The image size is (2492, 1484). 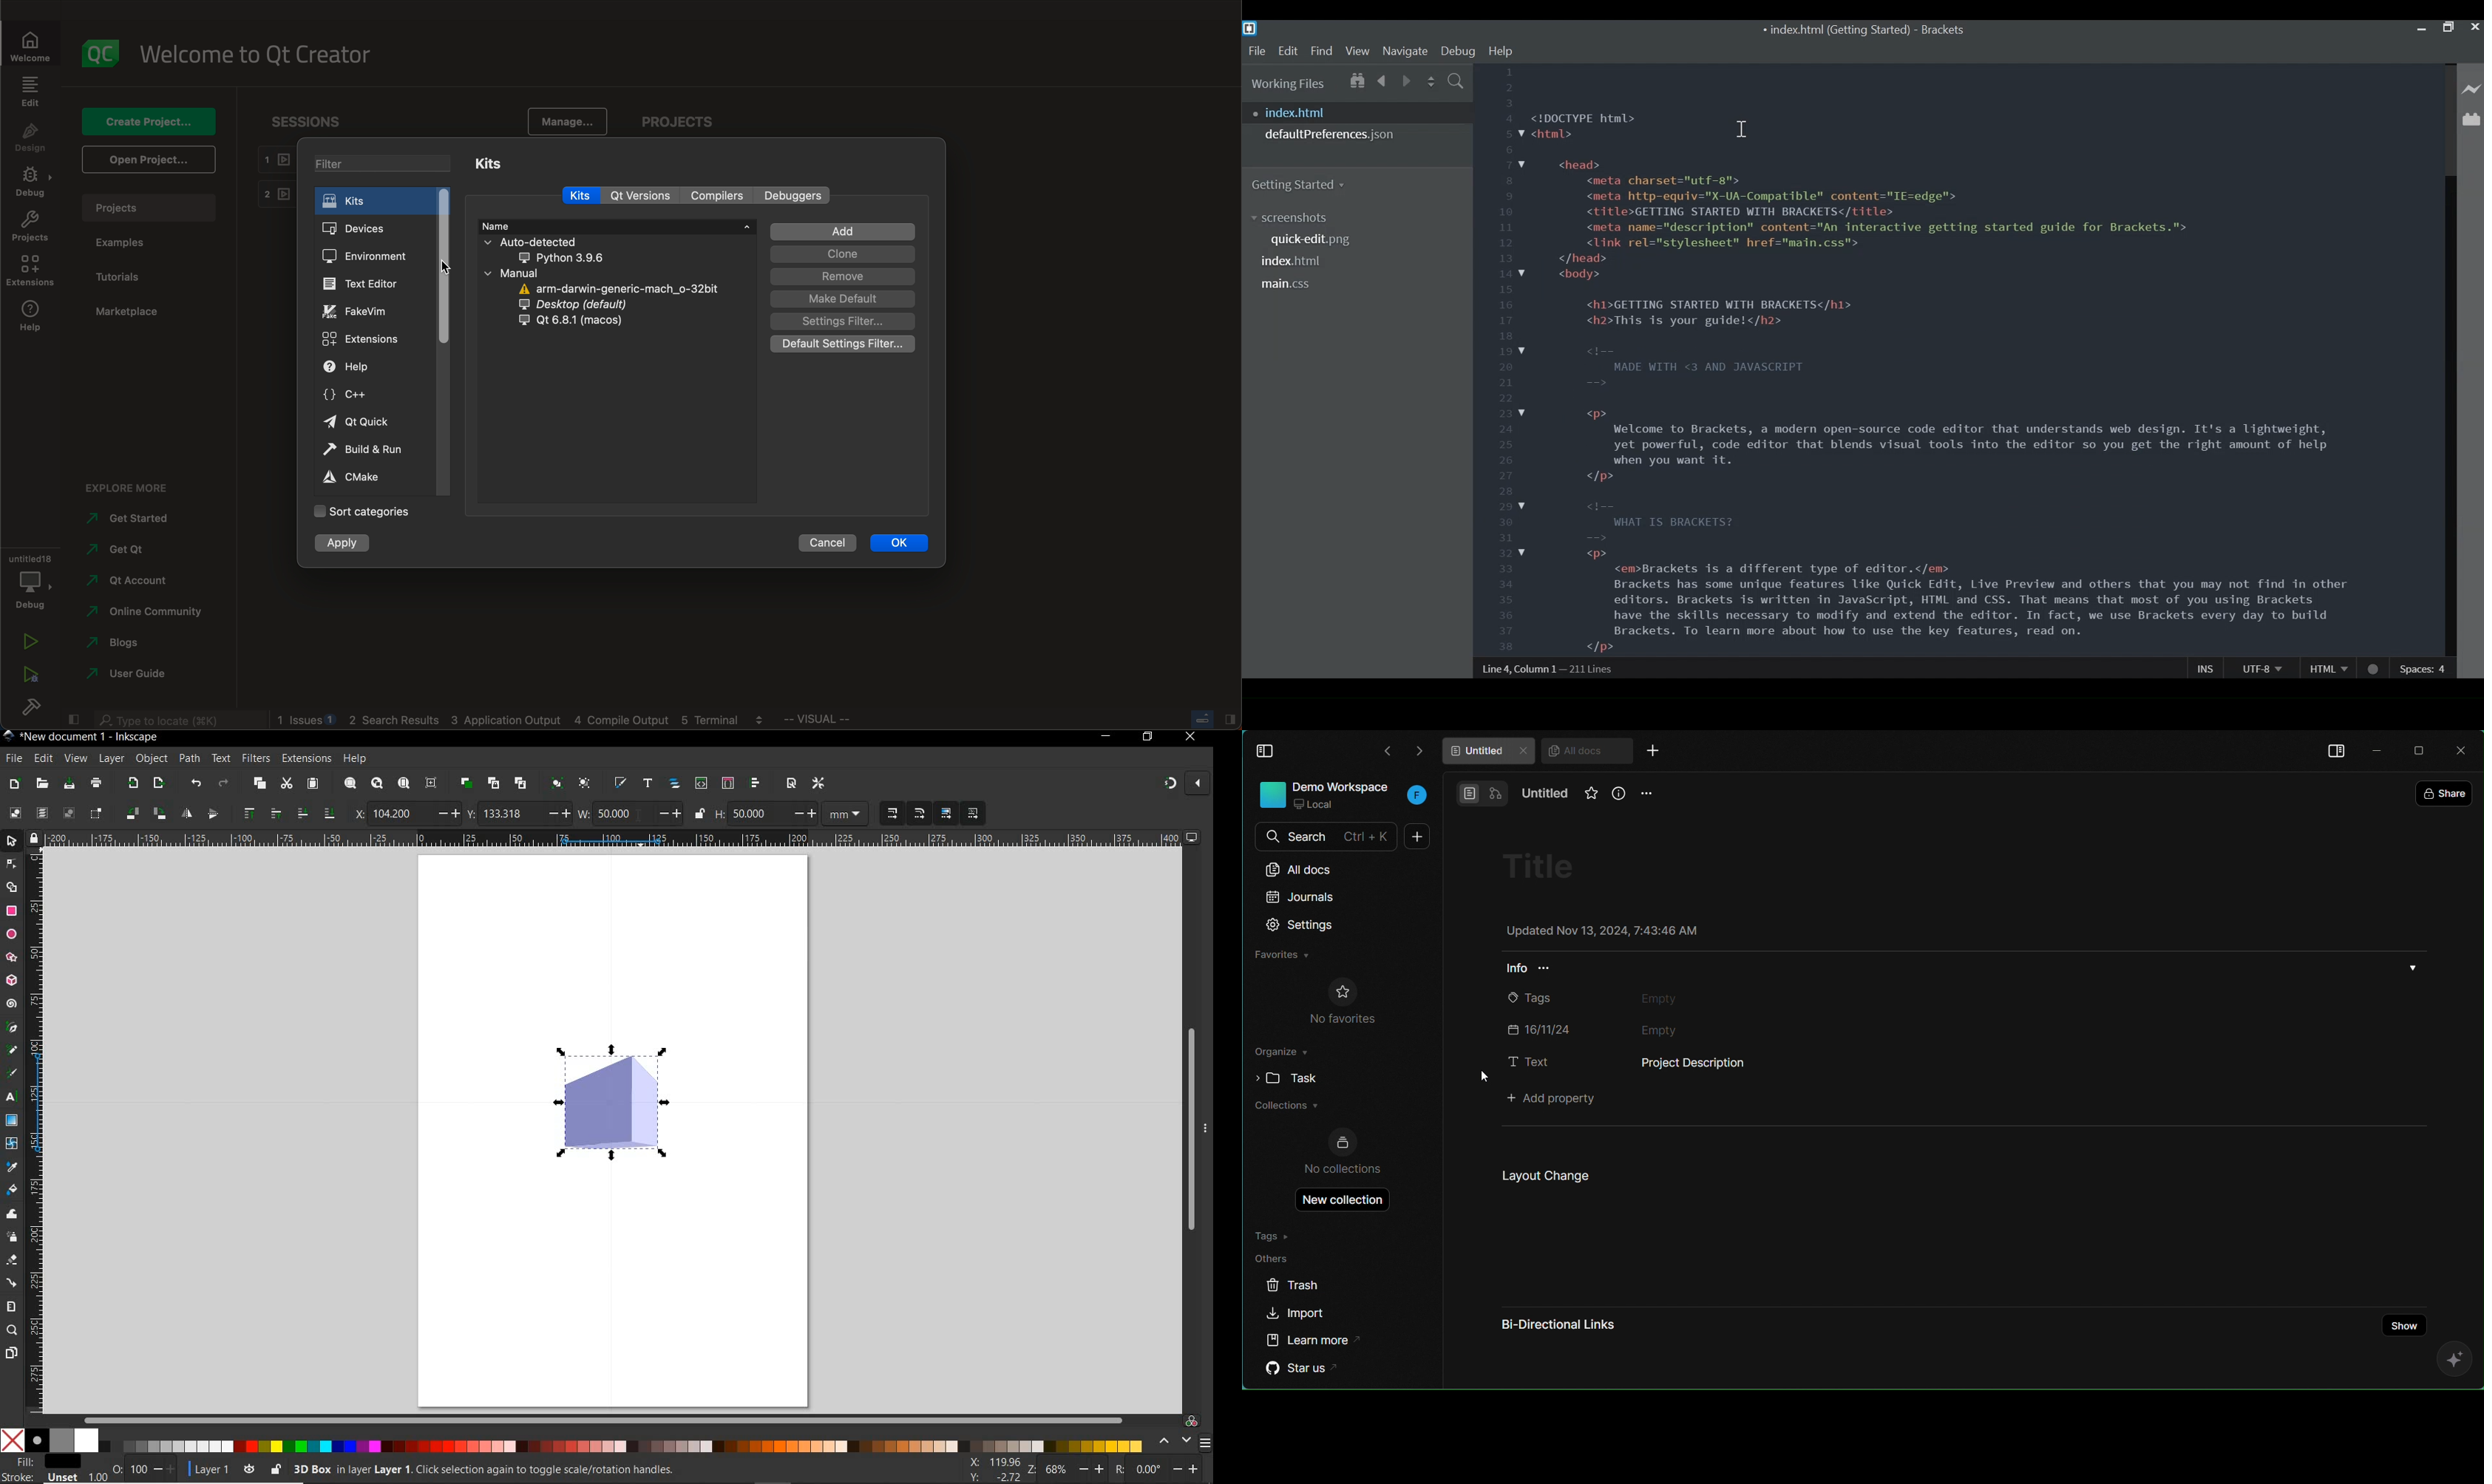 I want to click on search bar, so click(x=173, y=720).